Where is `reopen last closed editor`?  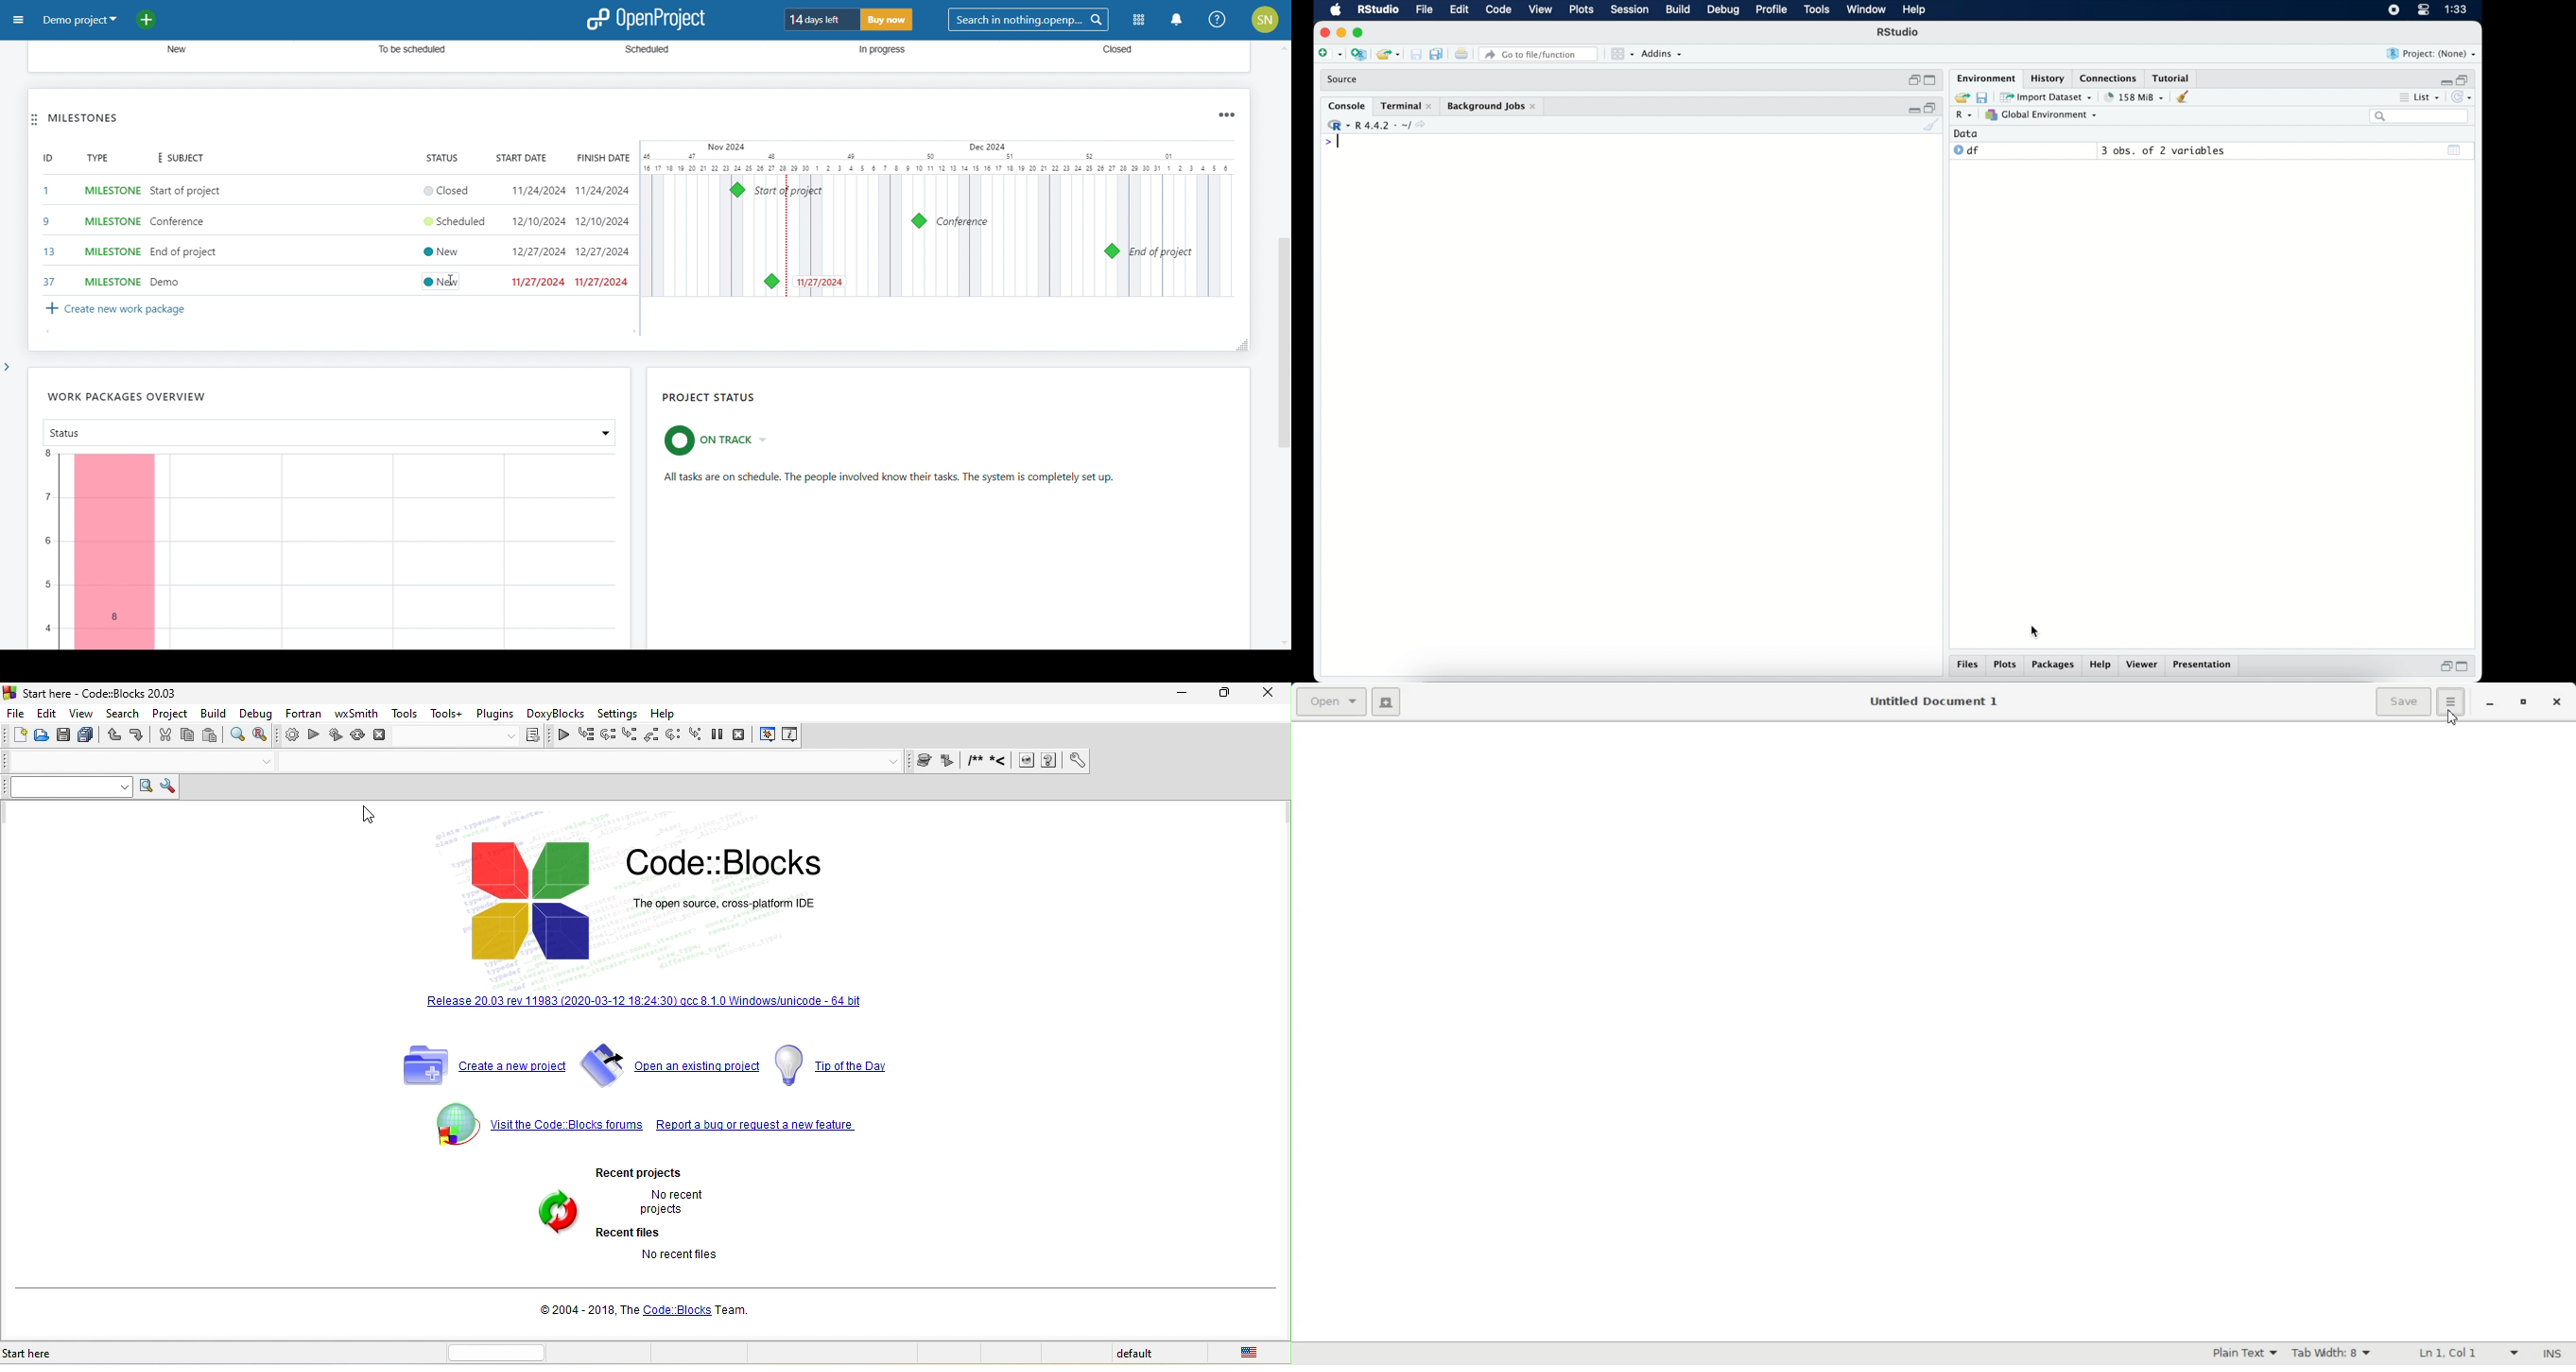
reopen last closed editor is located at coordinates (215, 1199).